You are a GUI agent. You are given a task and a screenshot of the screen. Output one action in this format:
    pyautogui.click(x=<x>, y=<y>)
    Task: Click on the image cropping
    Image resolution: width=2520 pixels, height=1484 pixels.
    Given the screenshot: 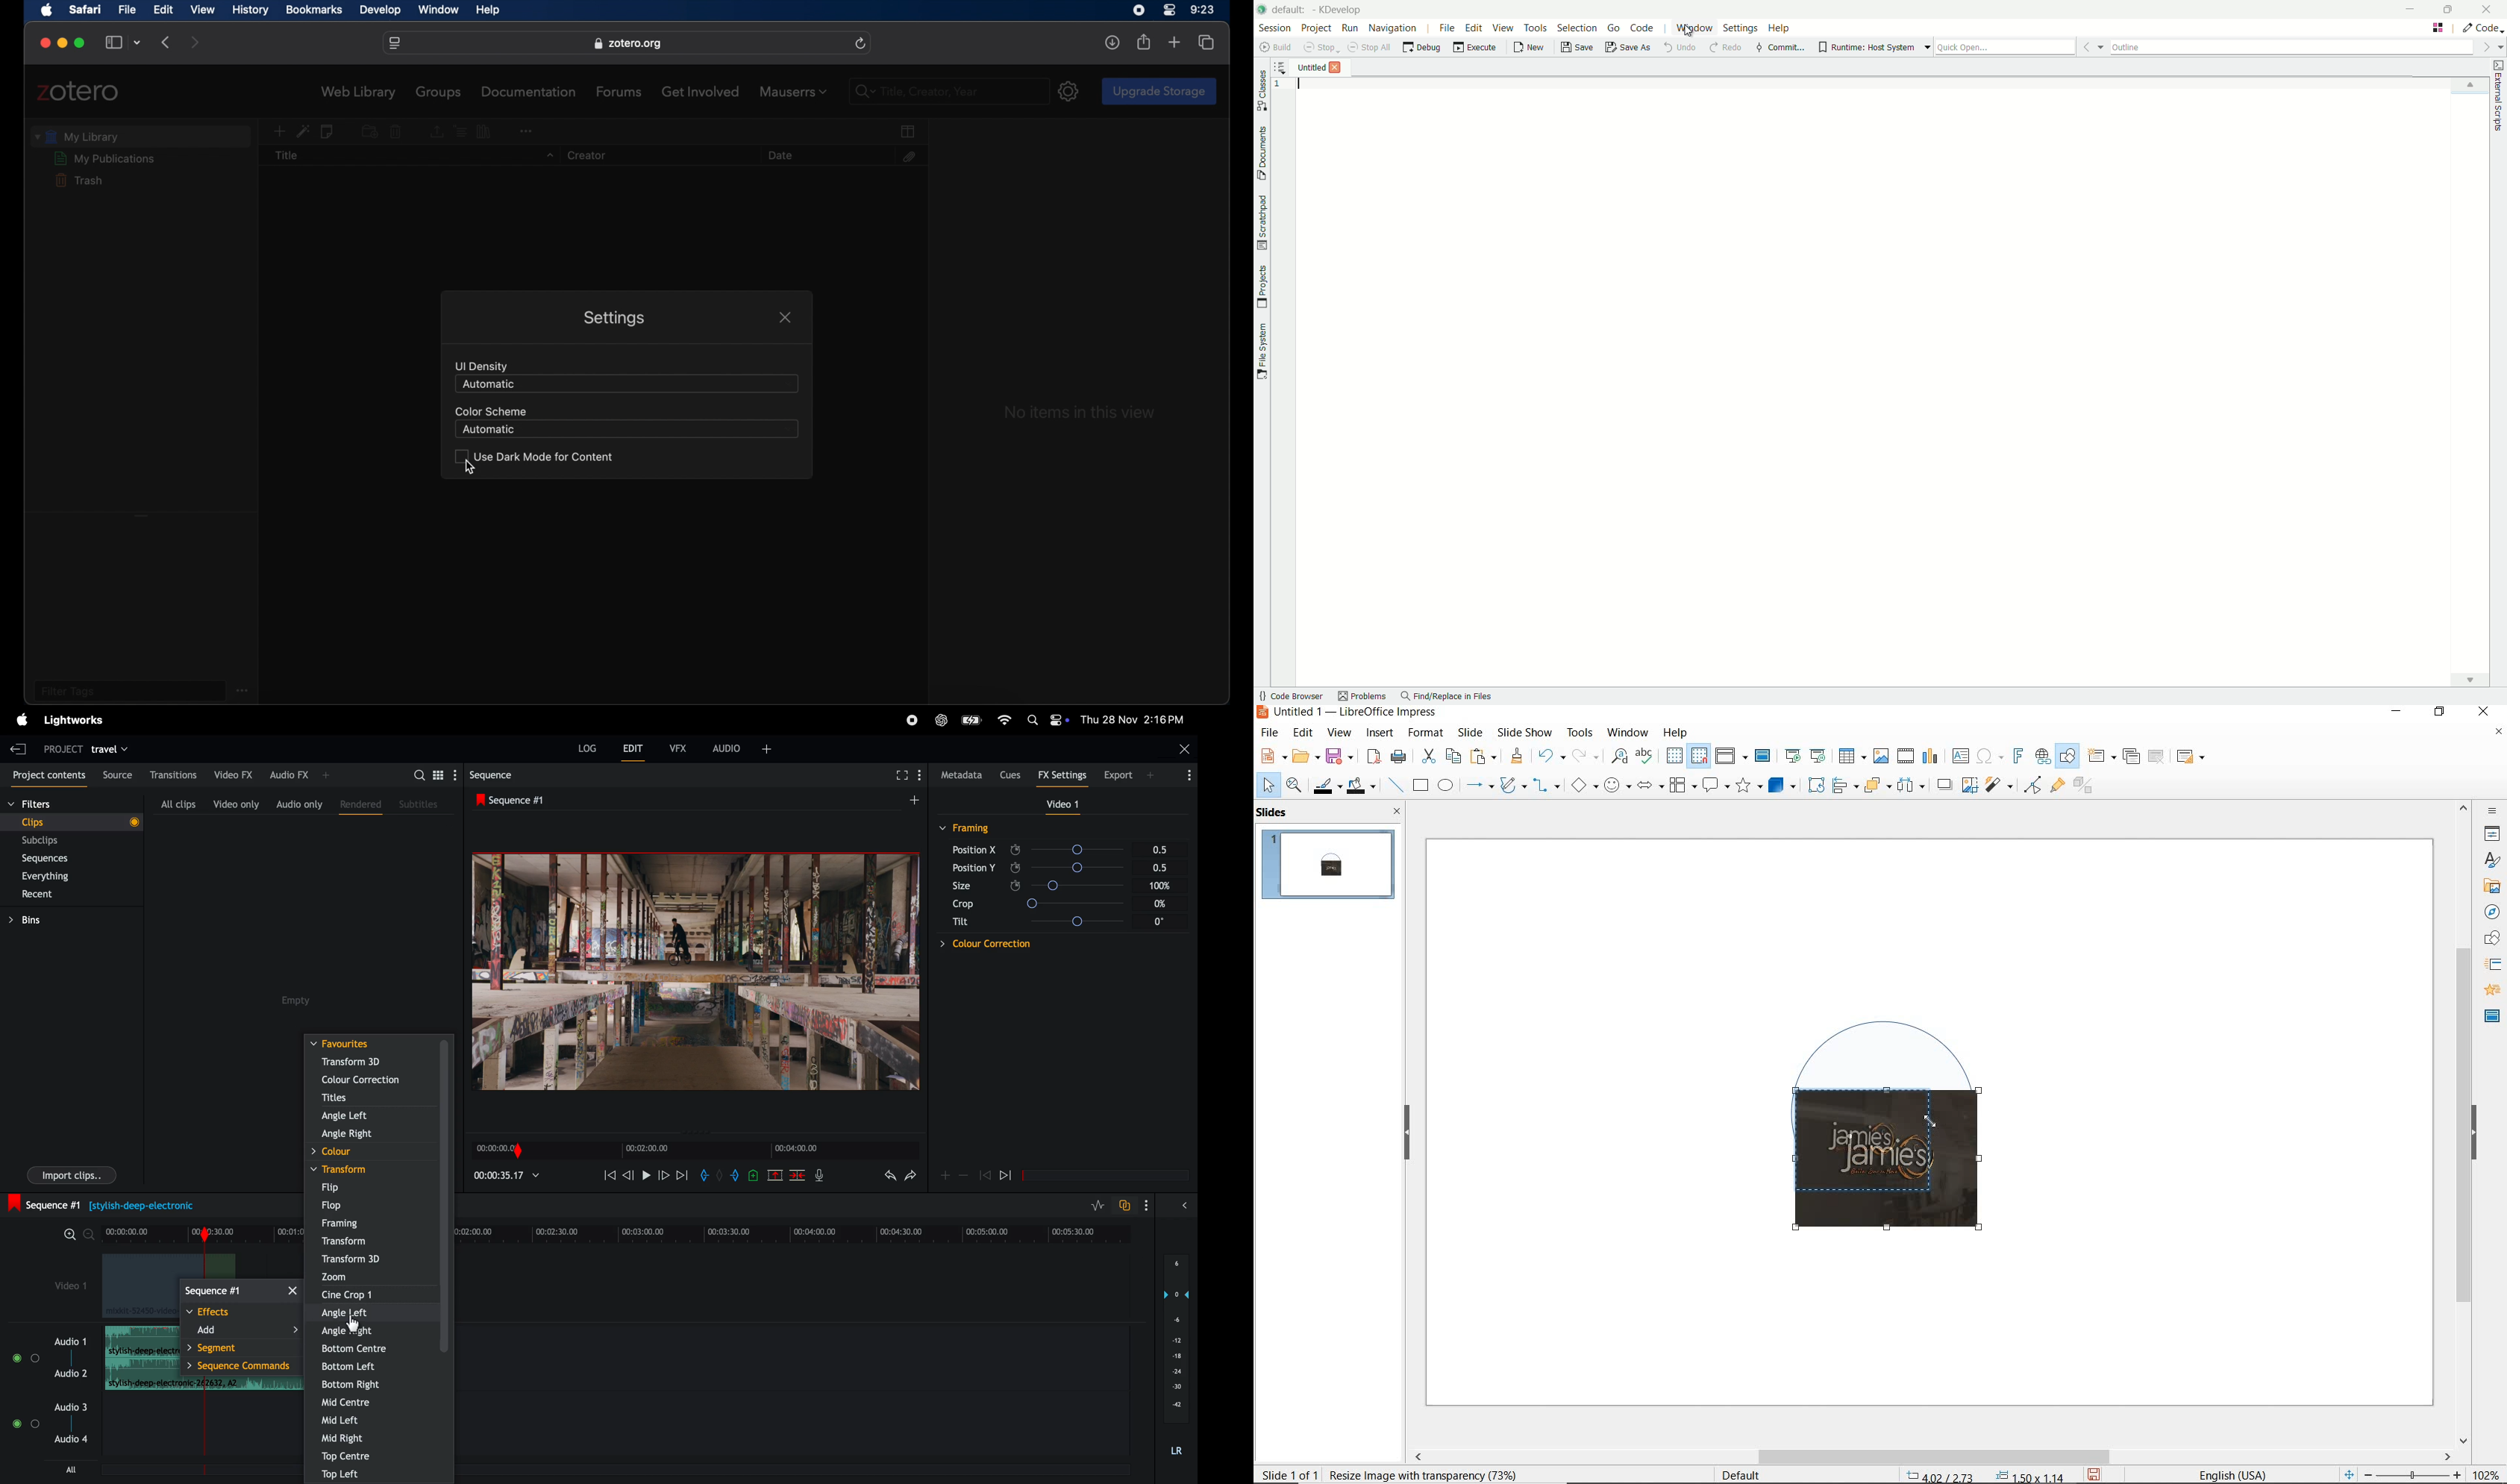 What is the action you would take?
    pyautogui.click(x=1880, y=1162)
    